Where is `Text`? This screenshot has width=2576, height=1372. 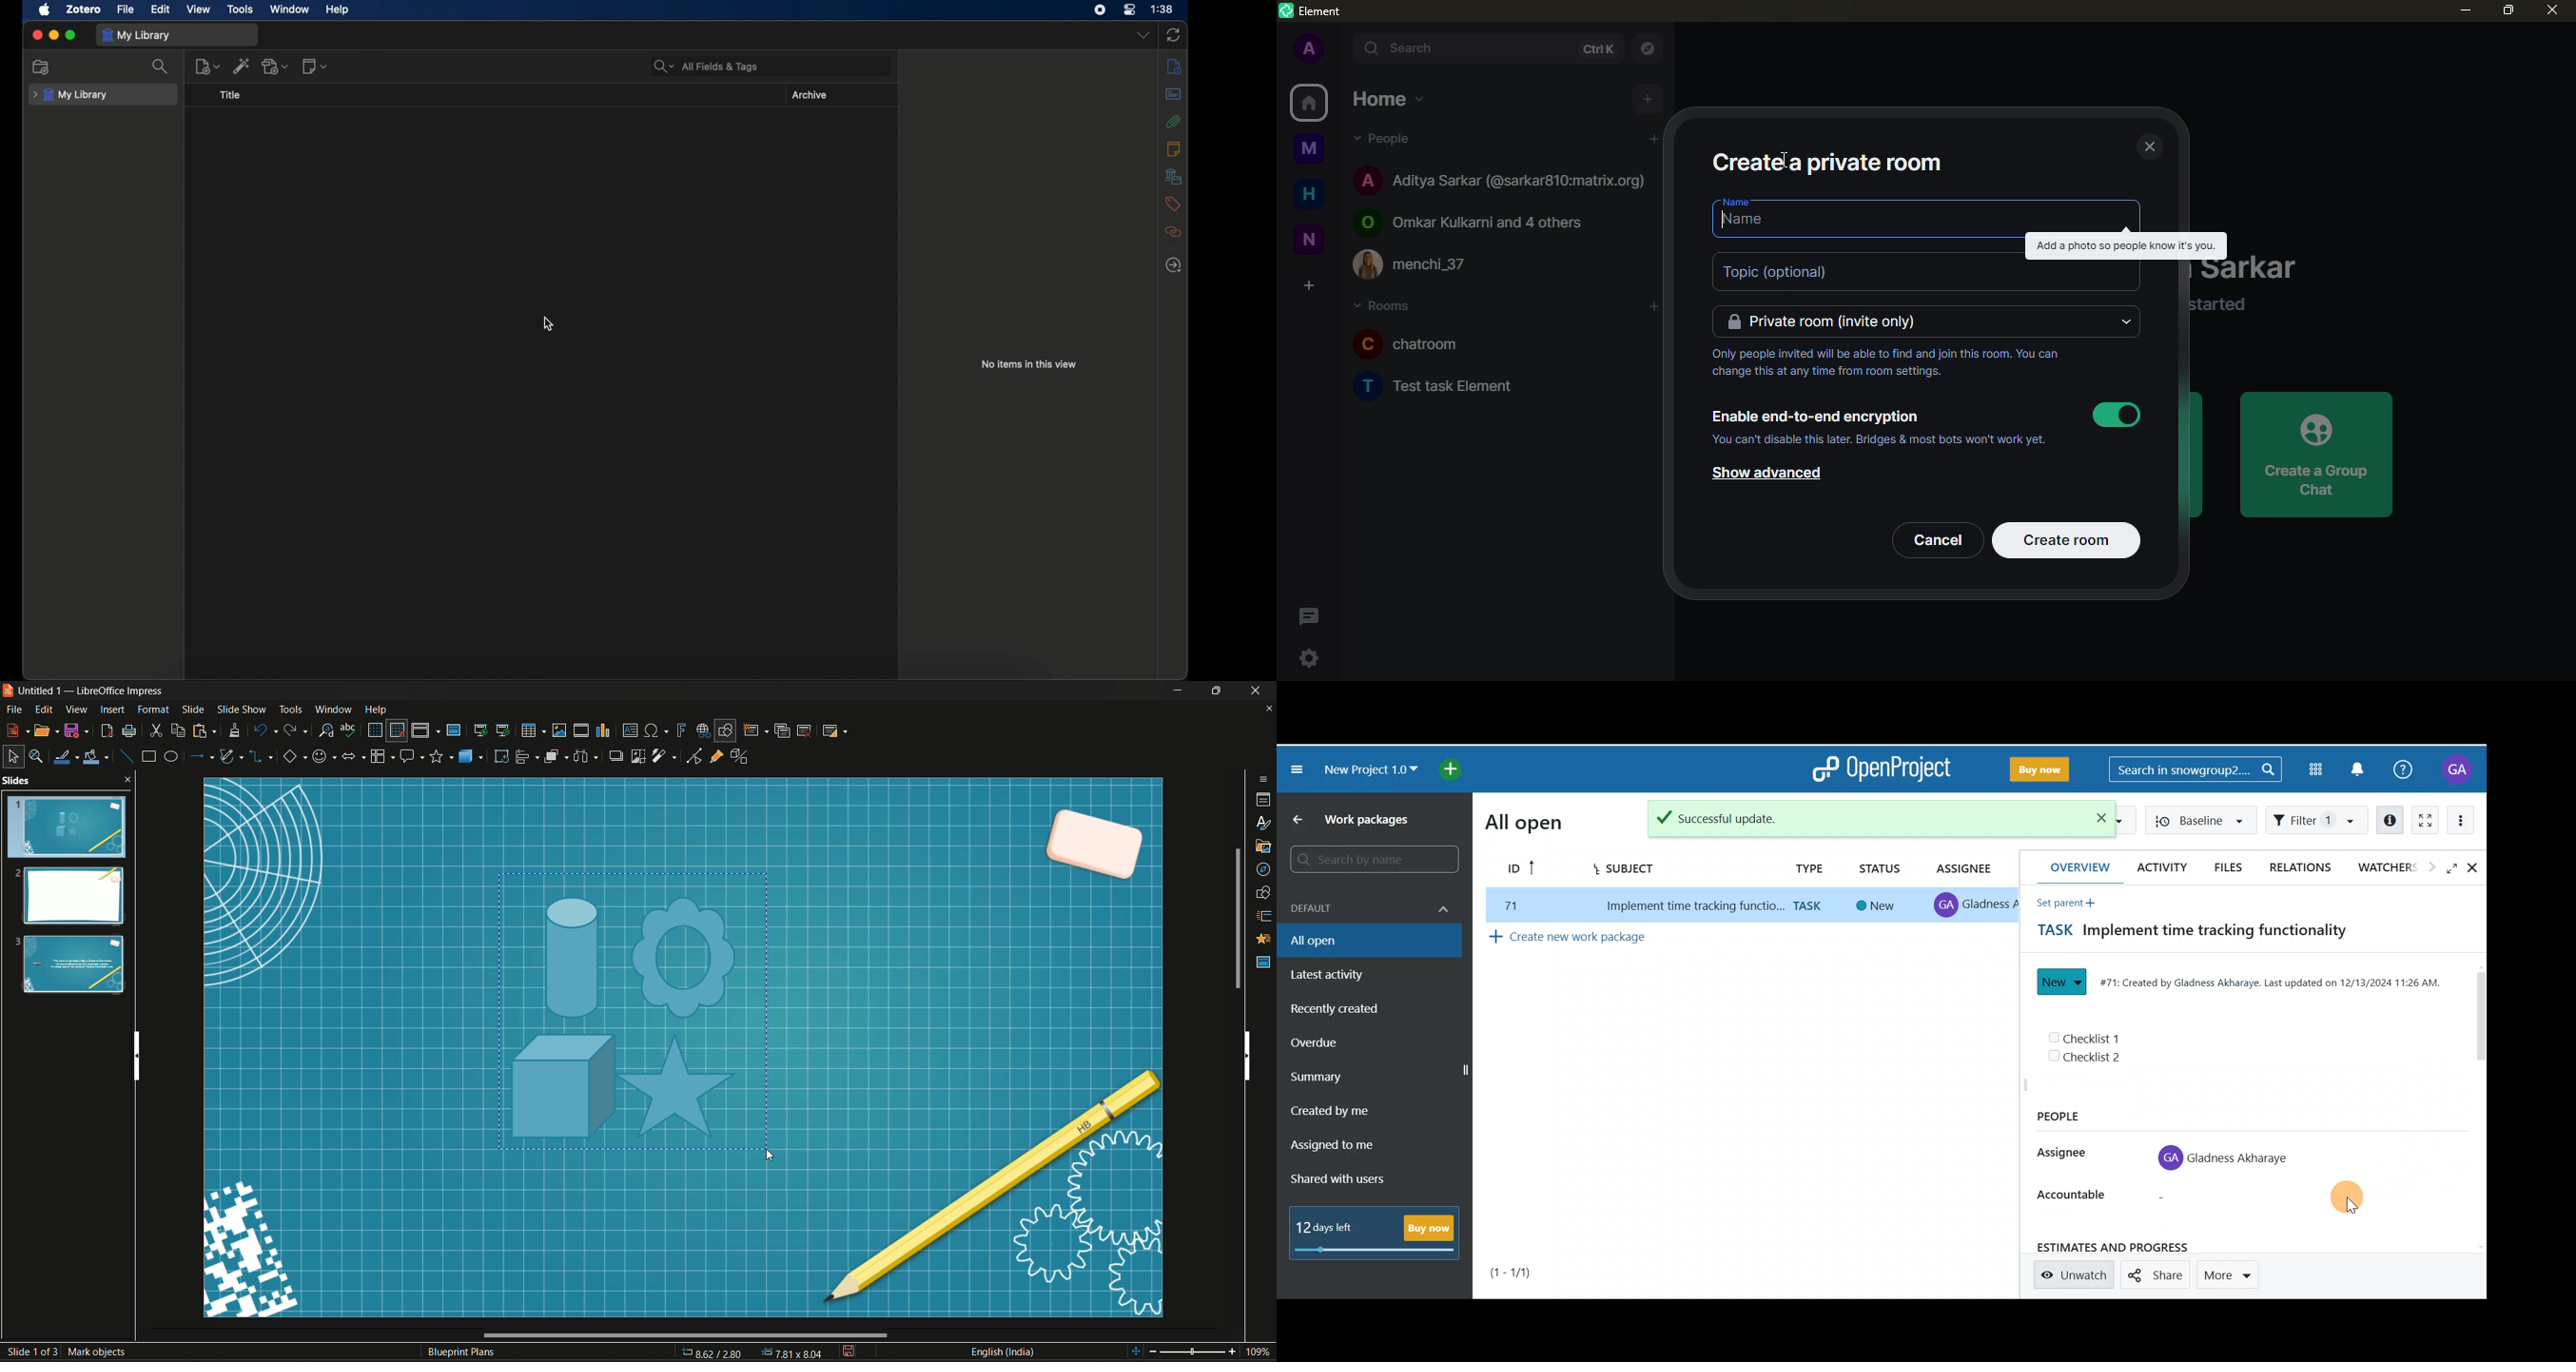 Text is located at coordinates (462, 1353).